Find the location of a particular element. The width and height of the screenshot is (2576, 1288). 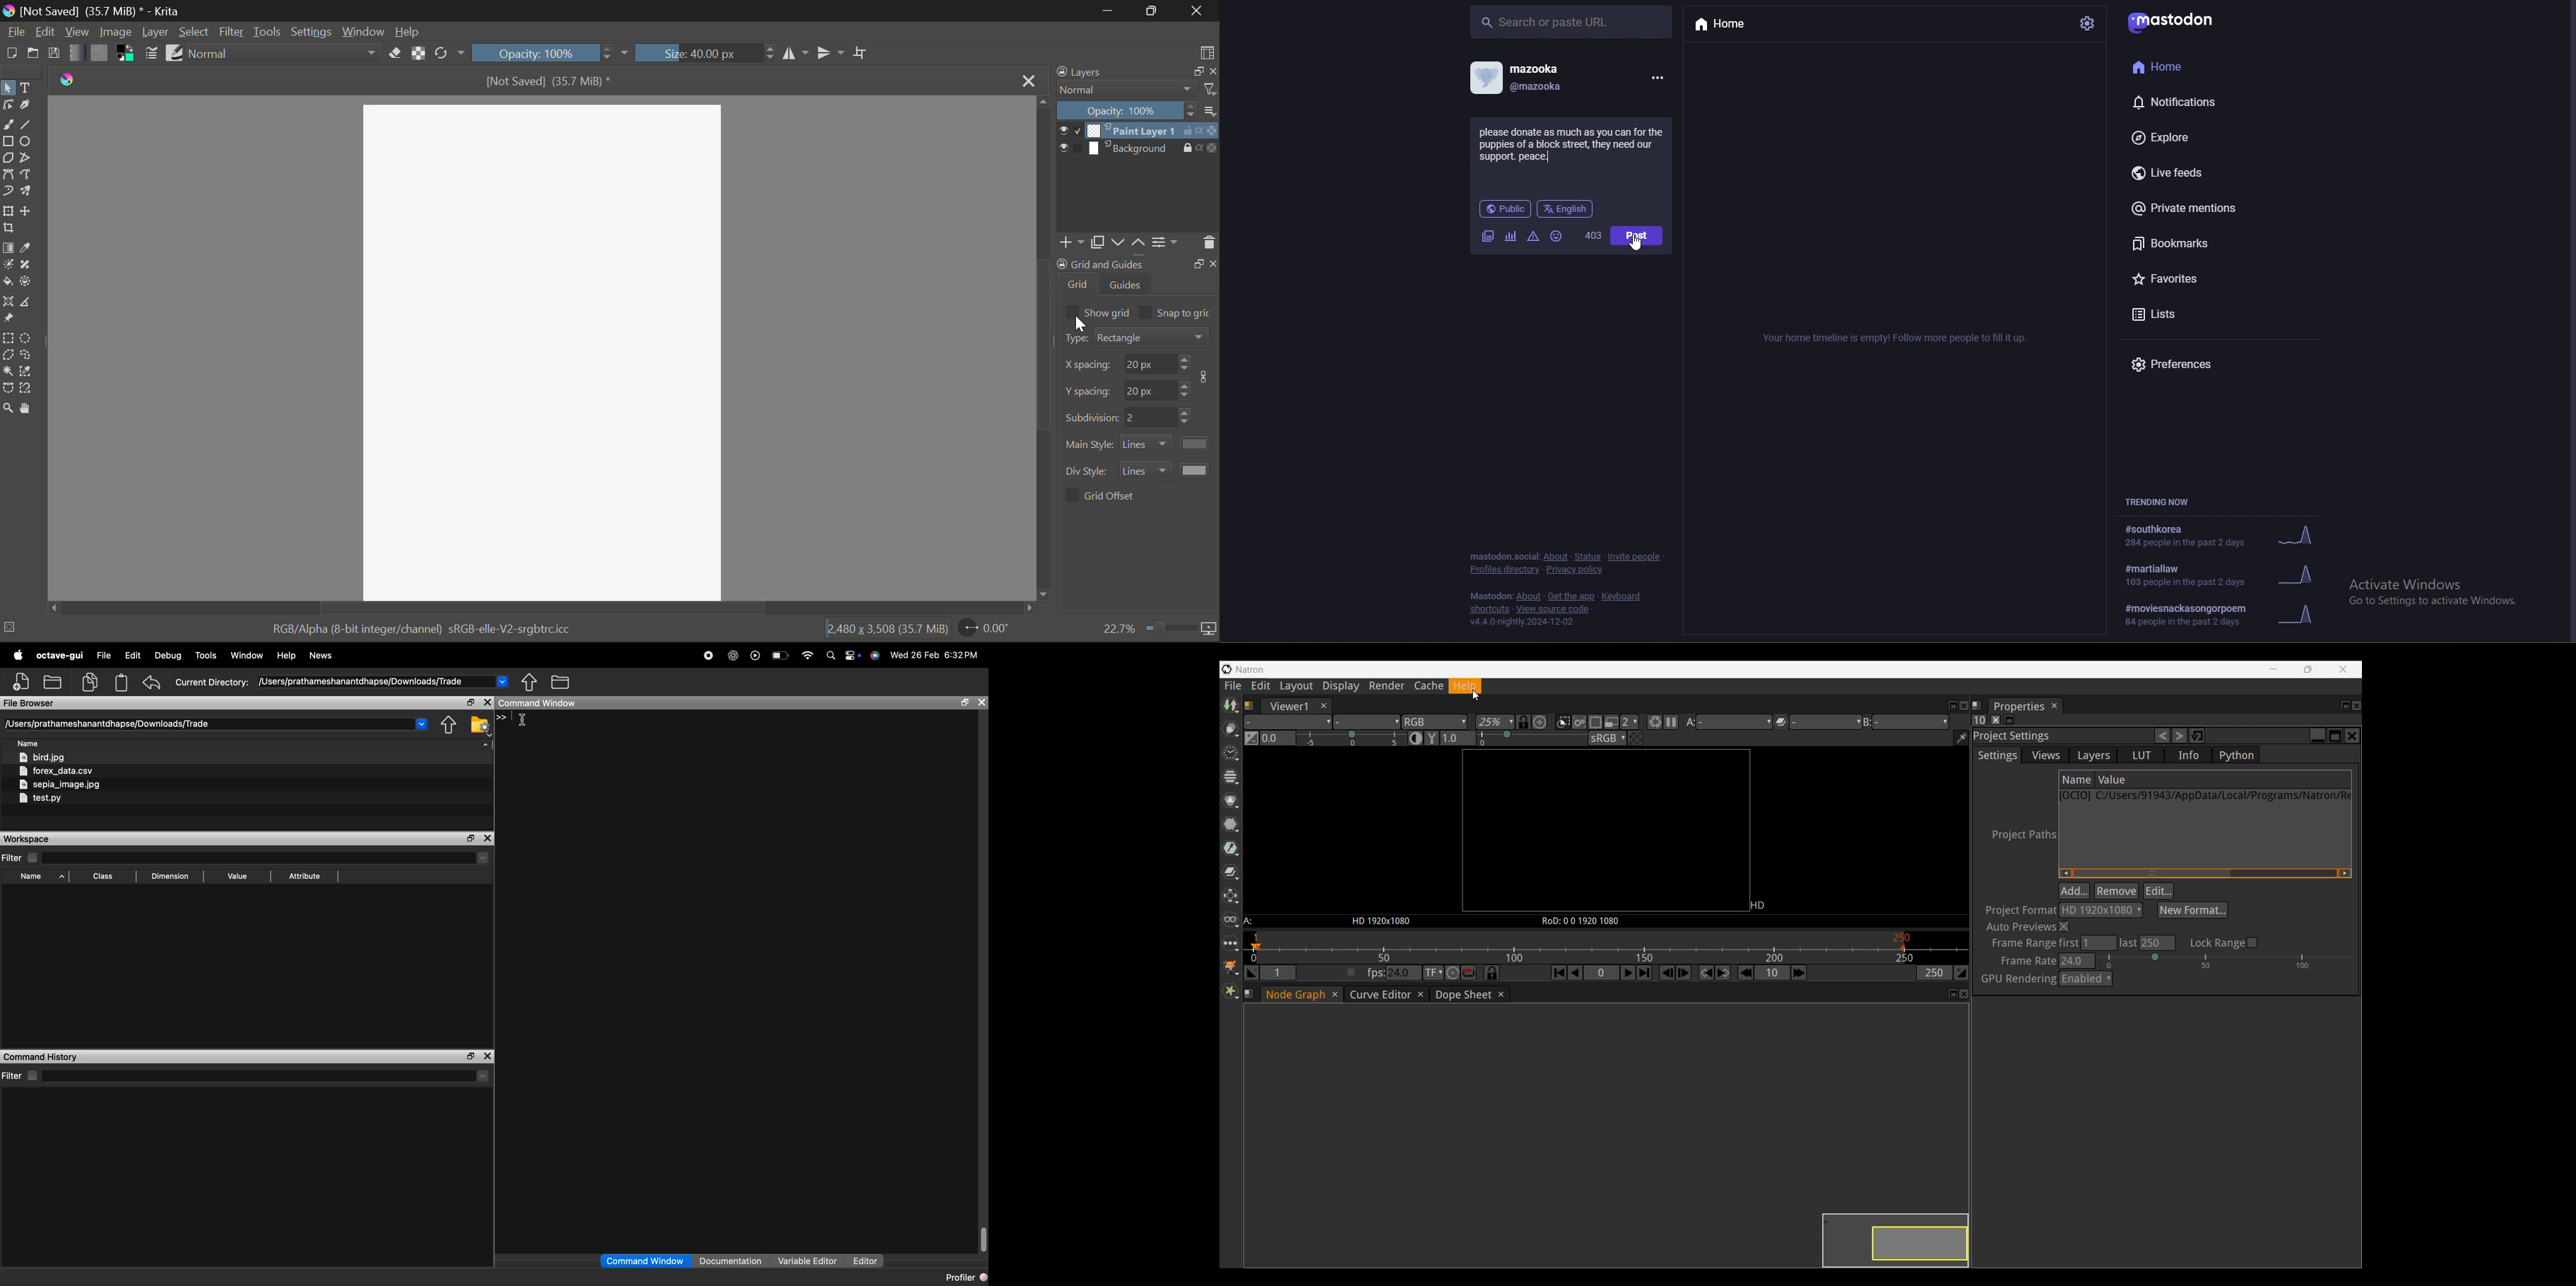

spacing y is located at coordinates (1089, 391).